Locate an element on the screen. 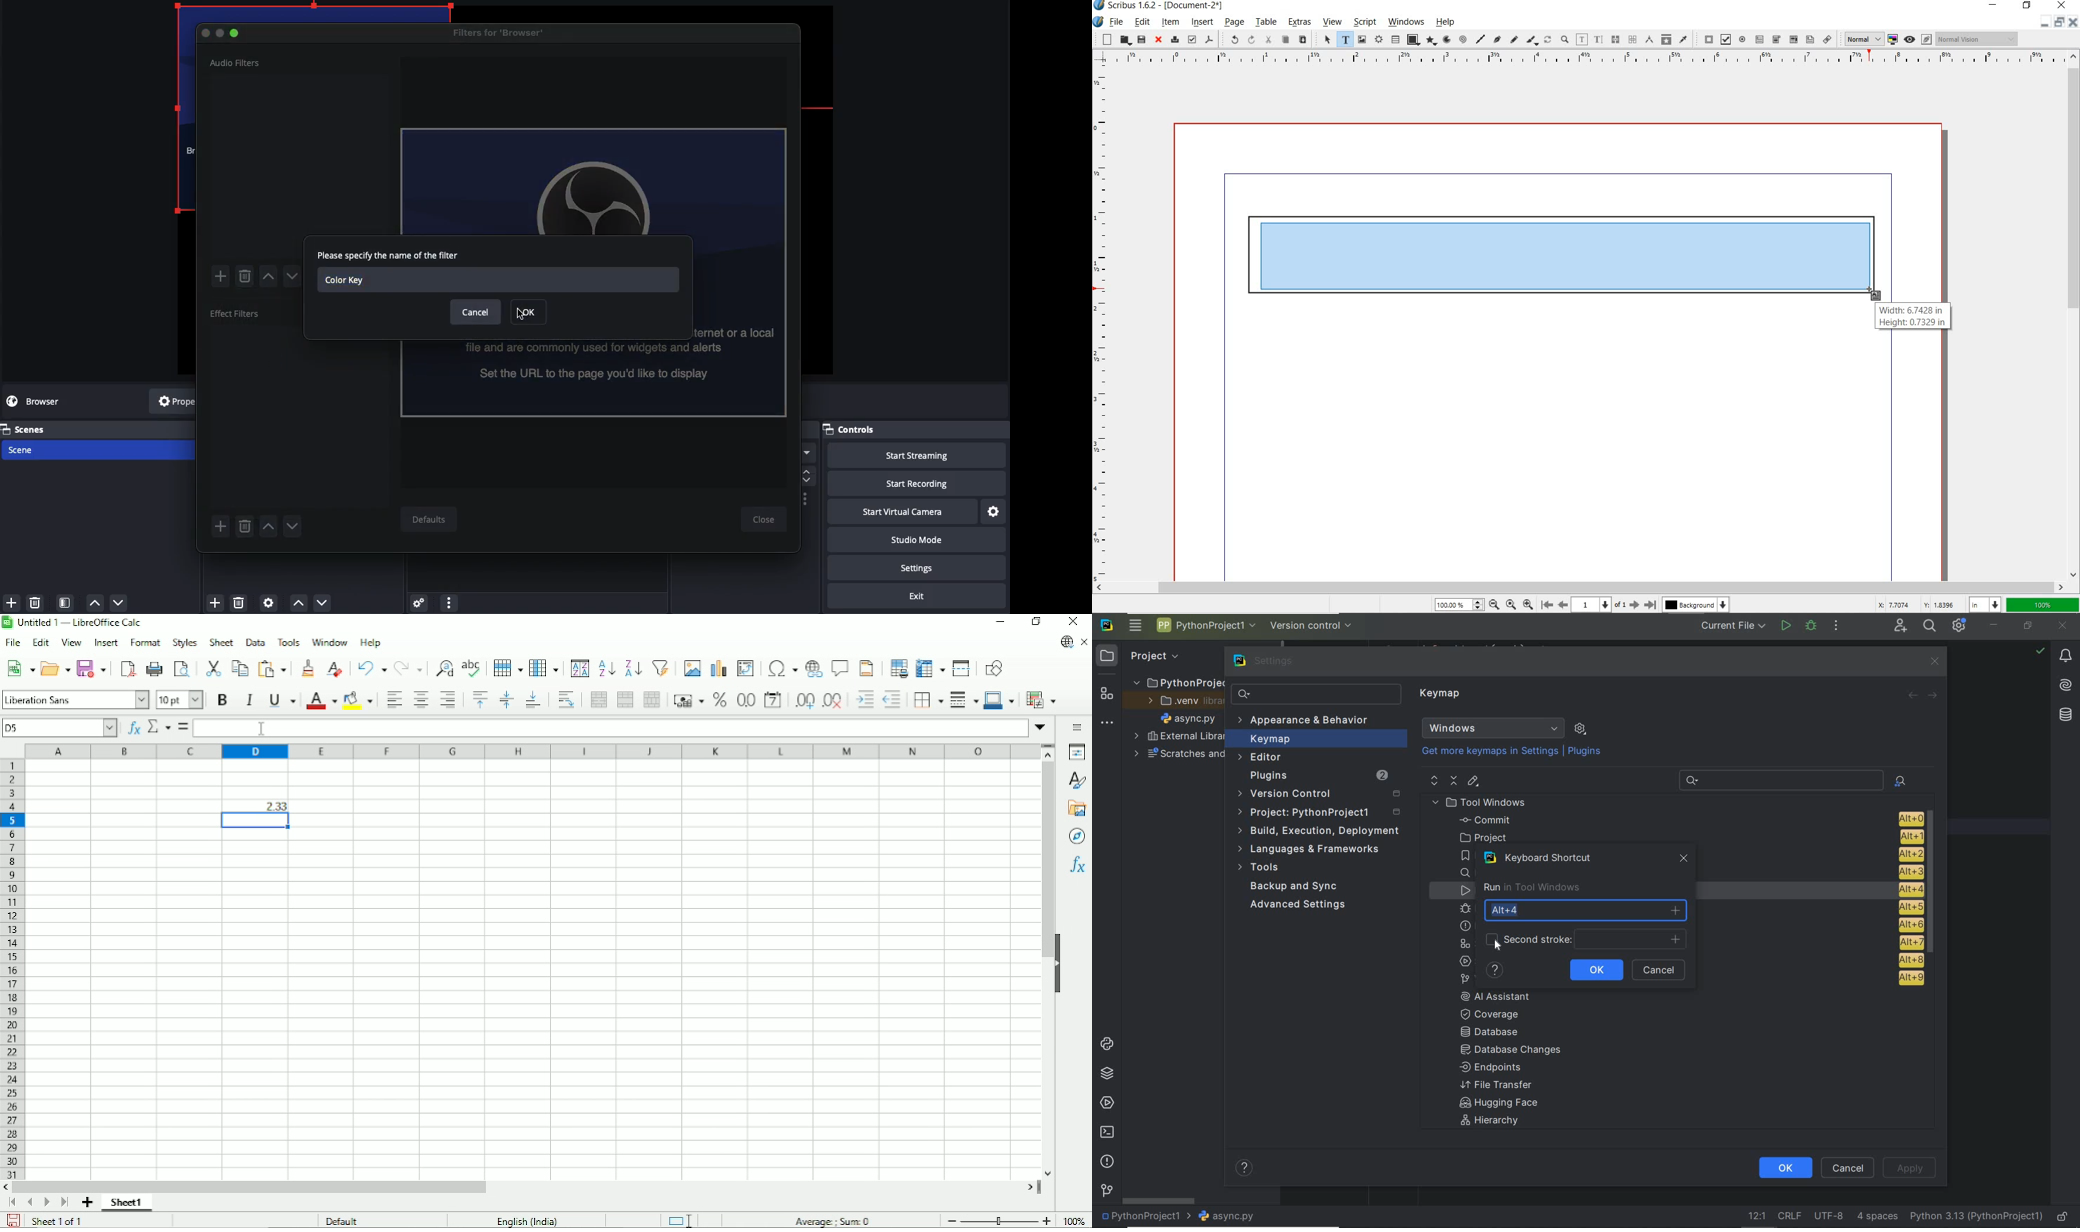  zoom out is located at coordinates (1528, 603).